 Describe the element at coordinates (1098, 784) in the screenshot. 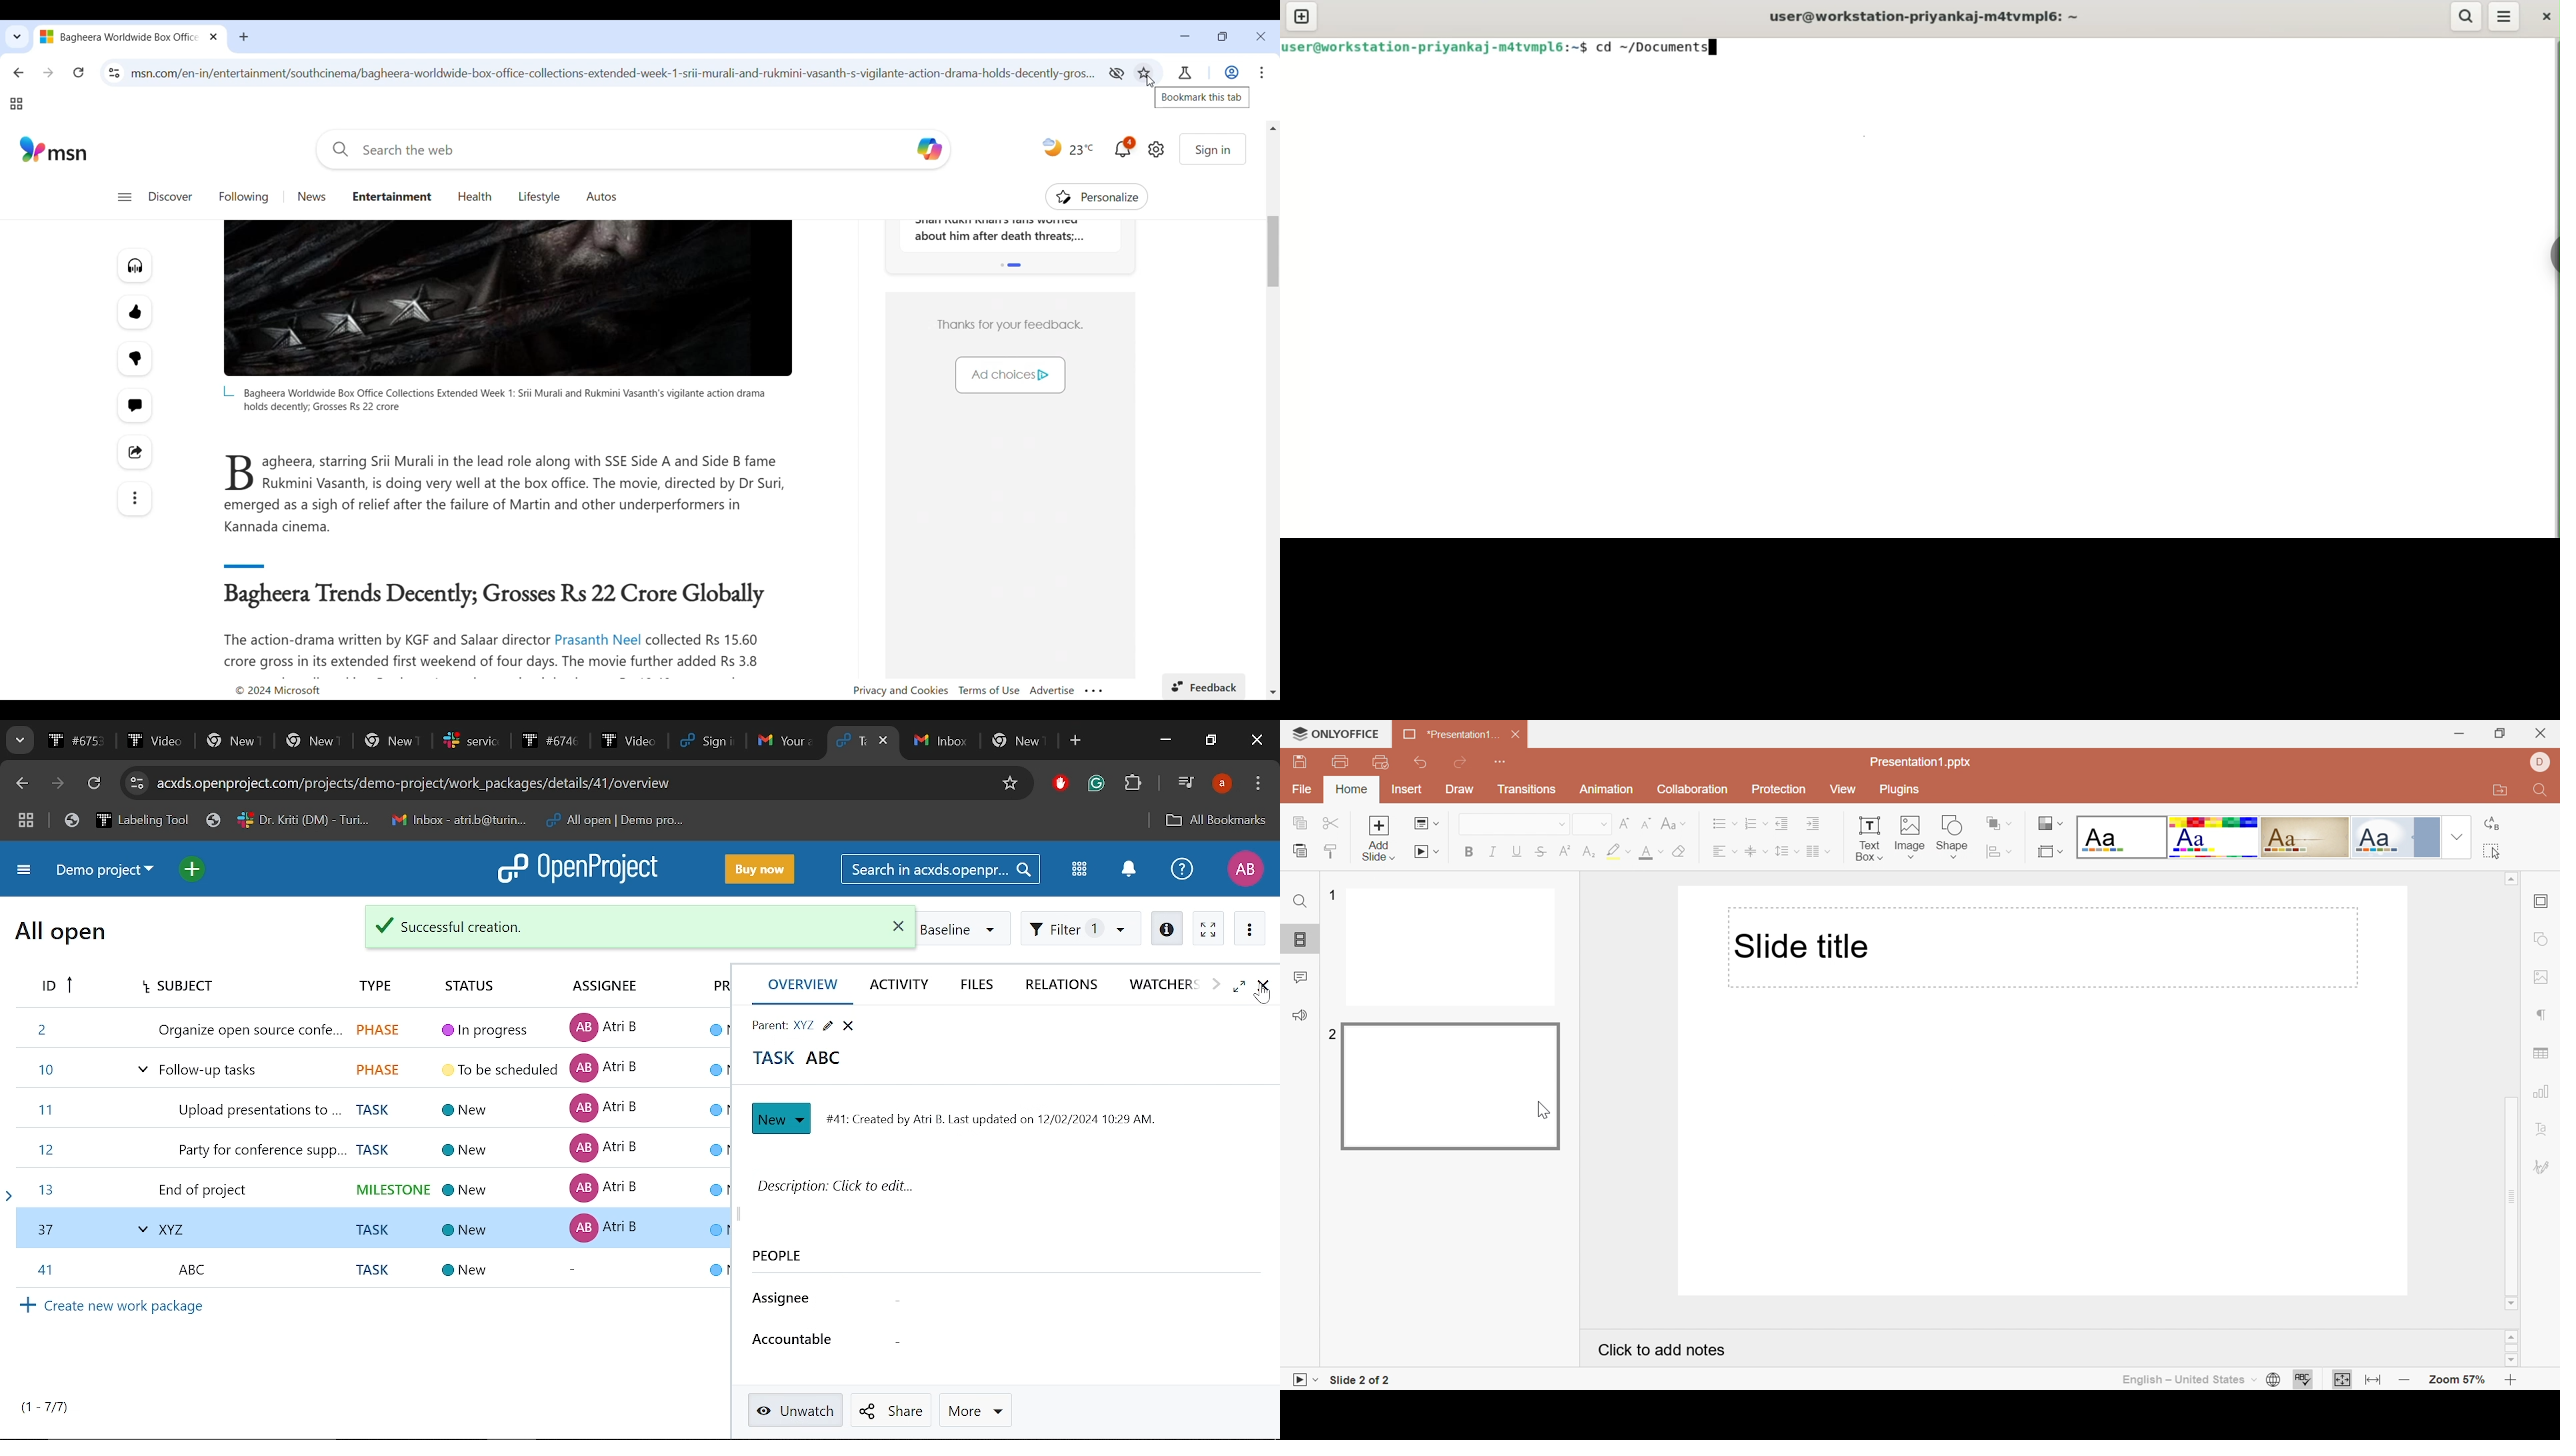

I see `Grammerly` at that location.